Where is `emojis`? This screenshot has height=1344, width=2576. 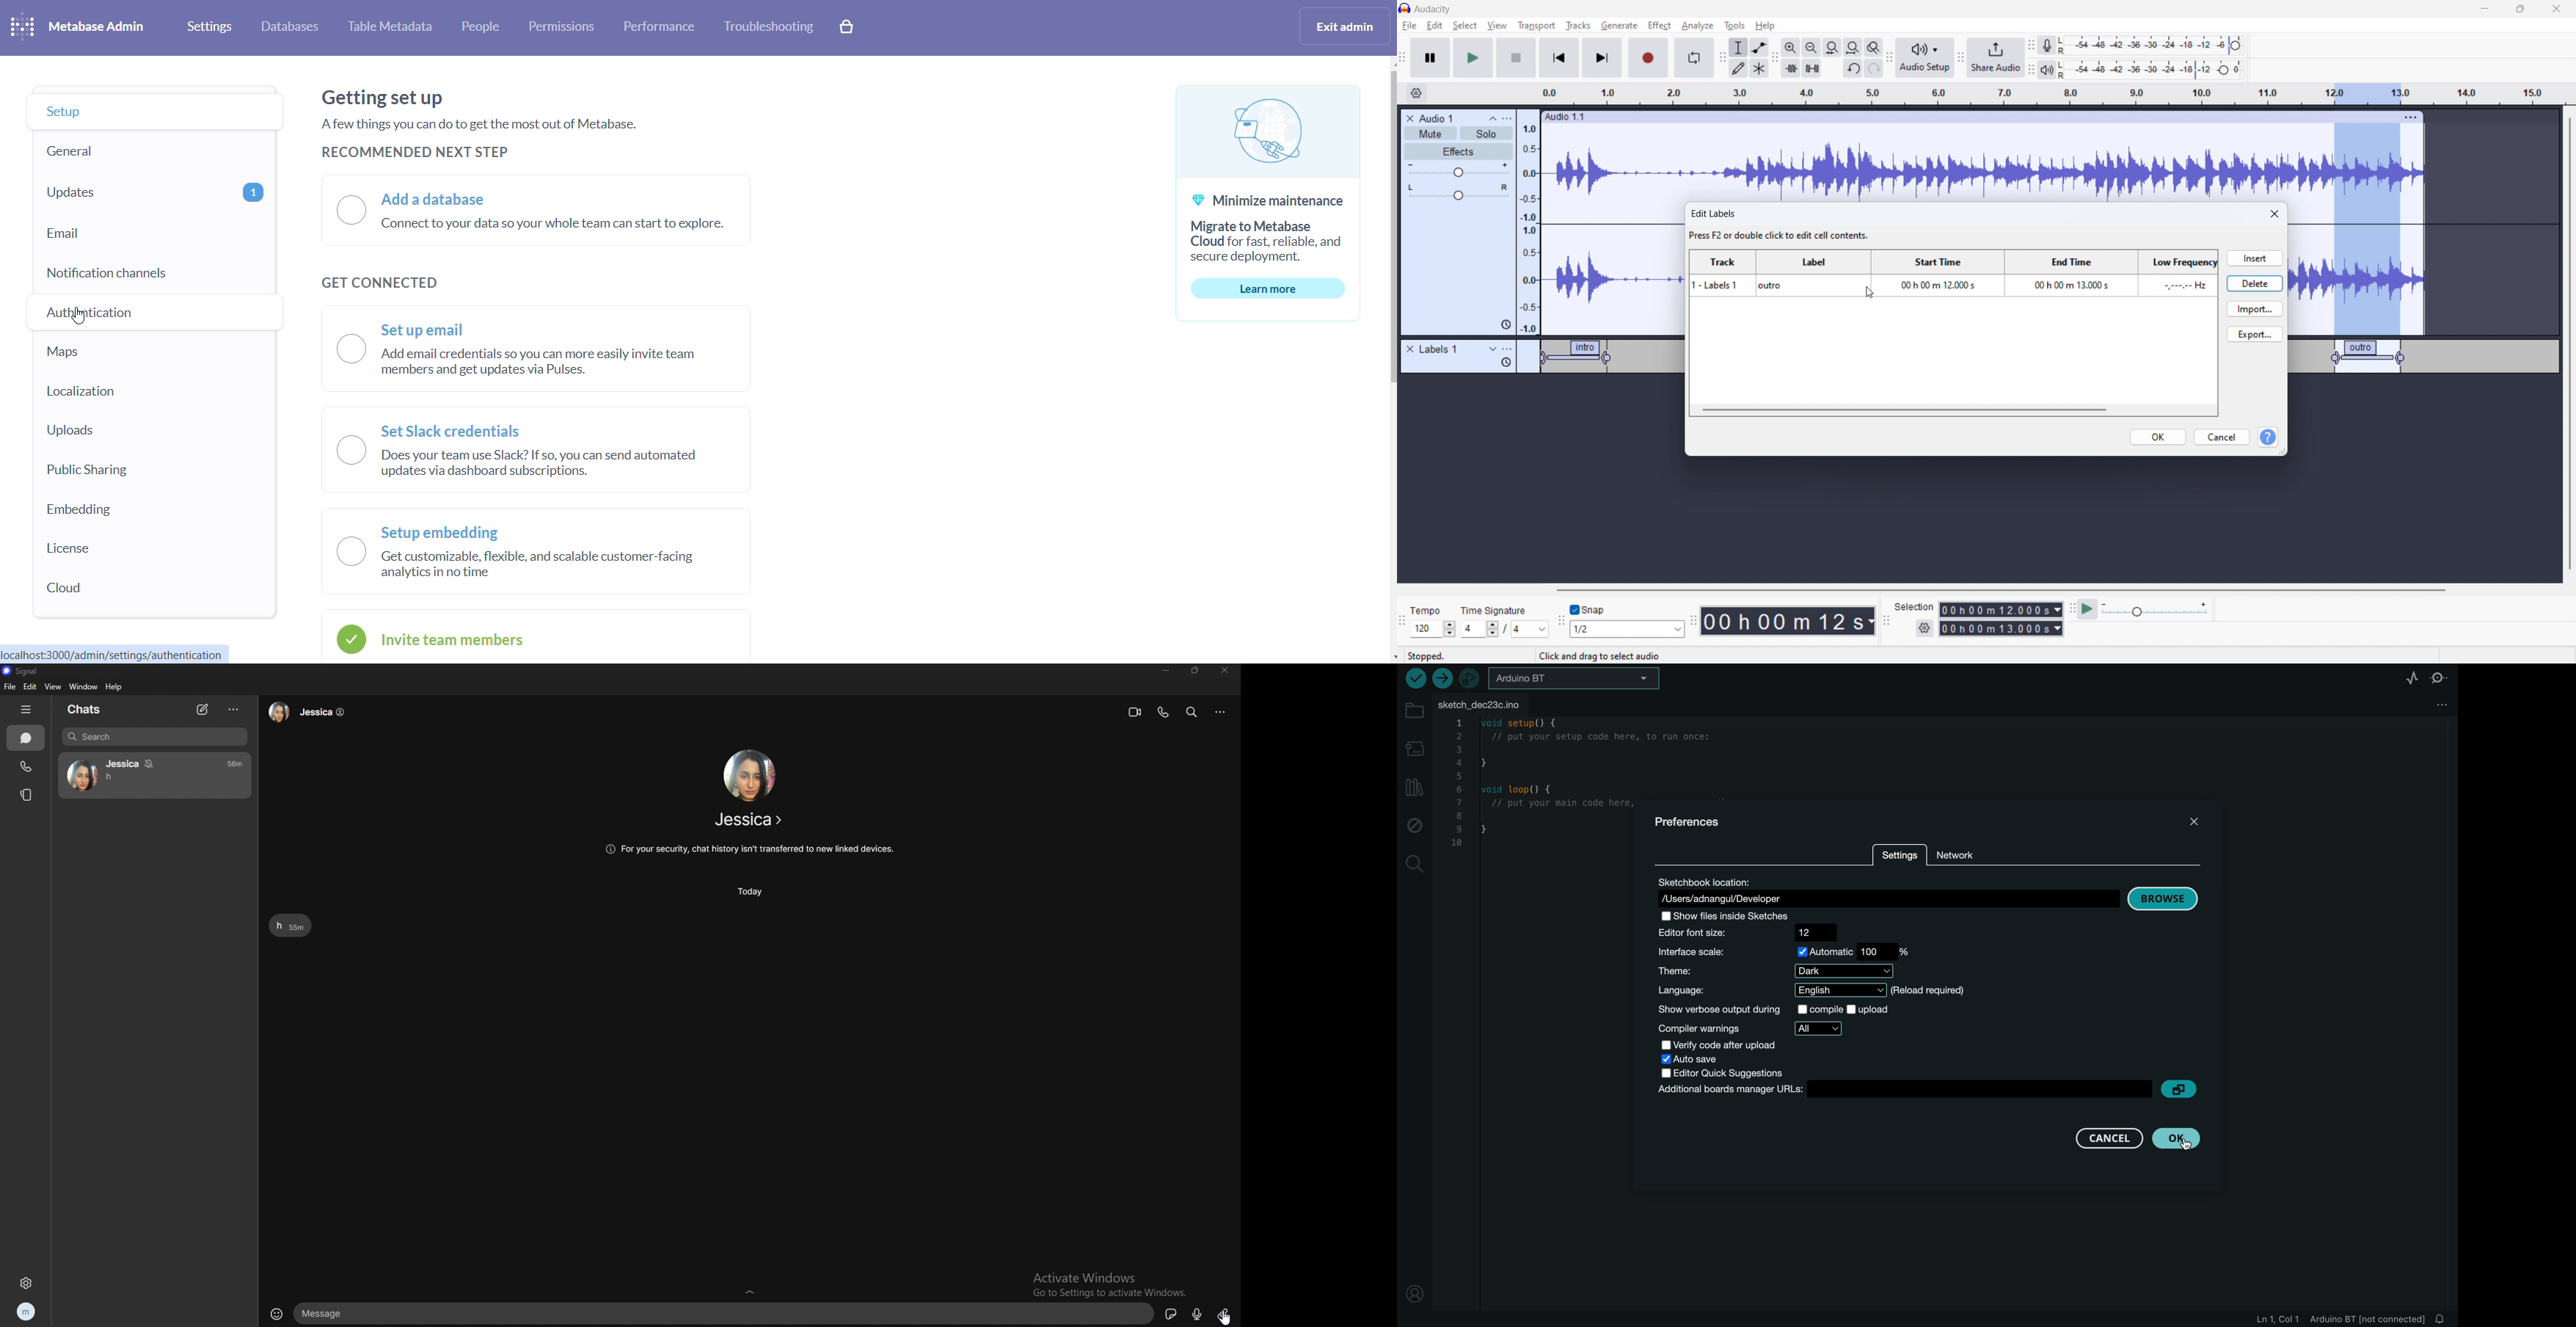
emojis is located at coordinates (276, 1313).